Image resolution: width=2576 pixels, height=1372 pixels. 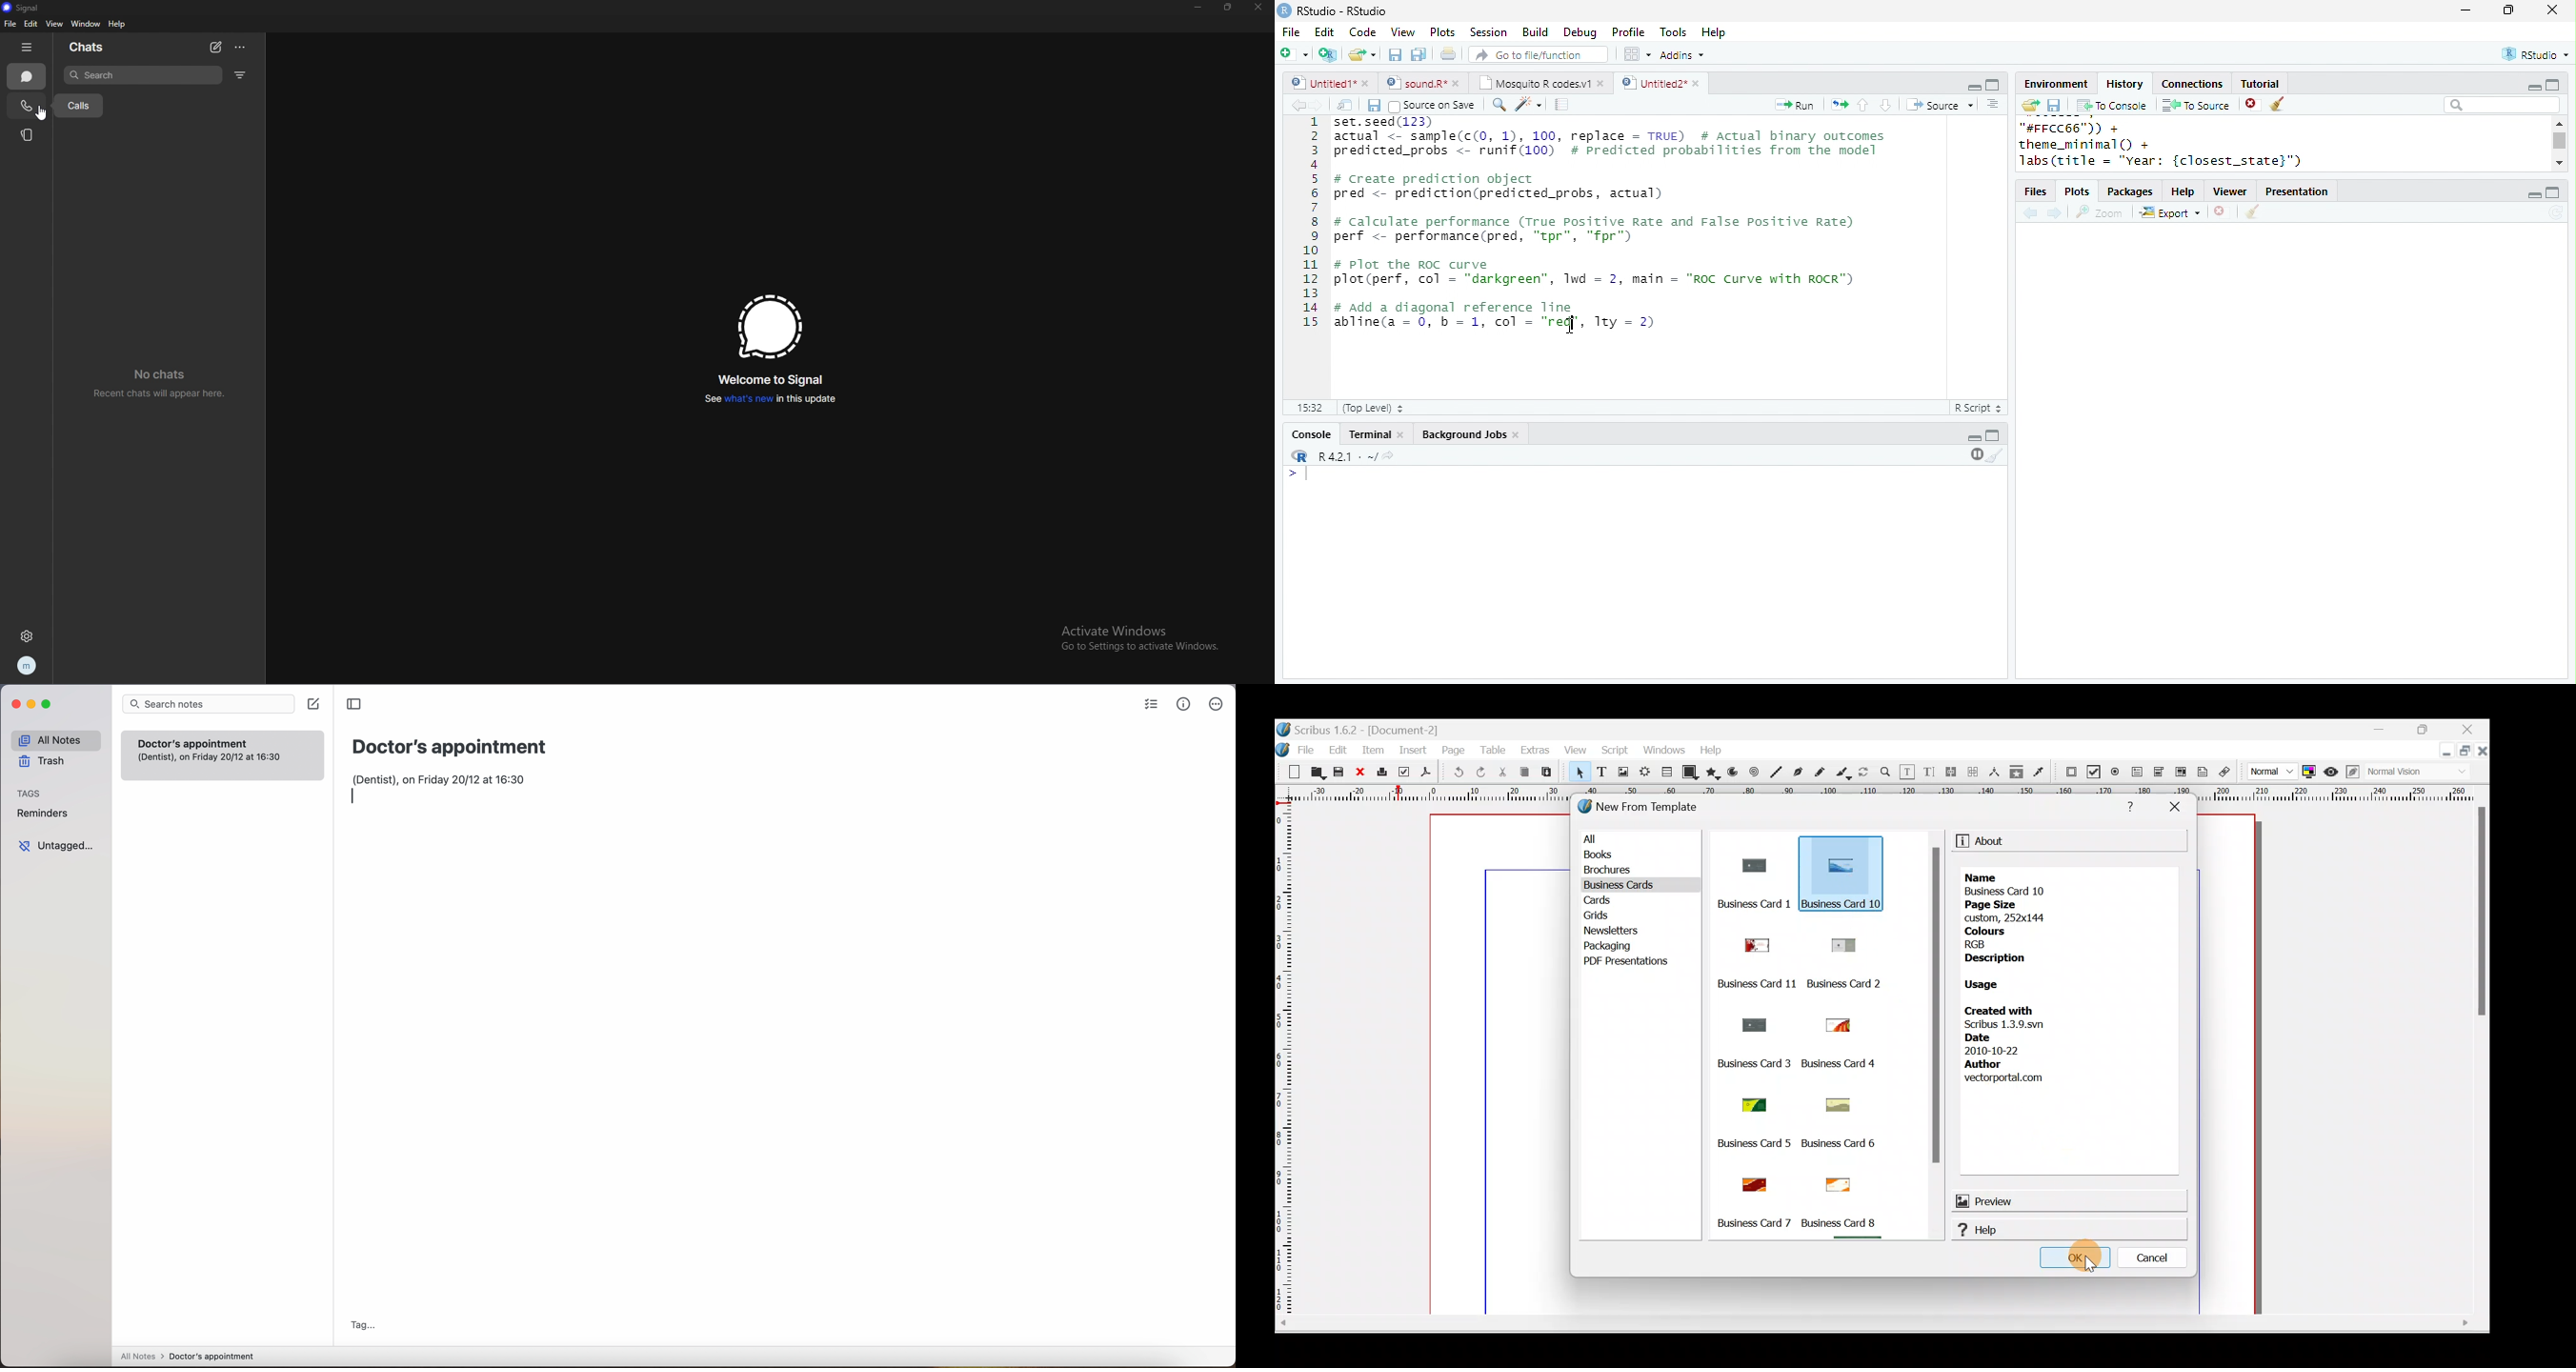 What do you see at coordinates (1974, 86) in the screenshot?
I see `minimize` at bounding box center [1974, 86].